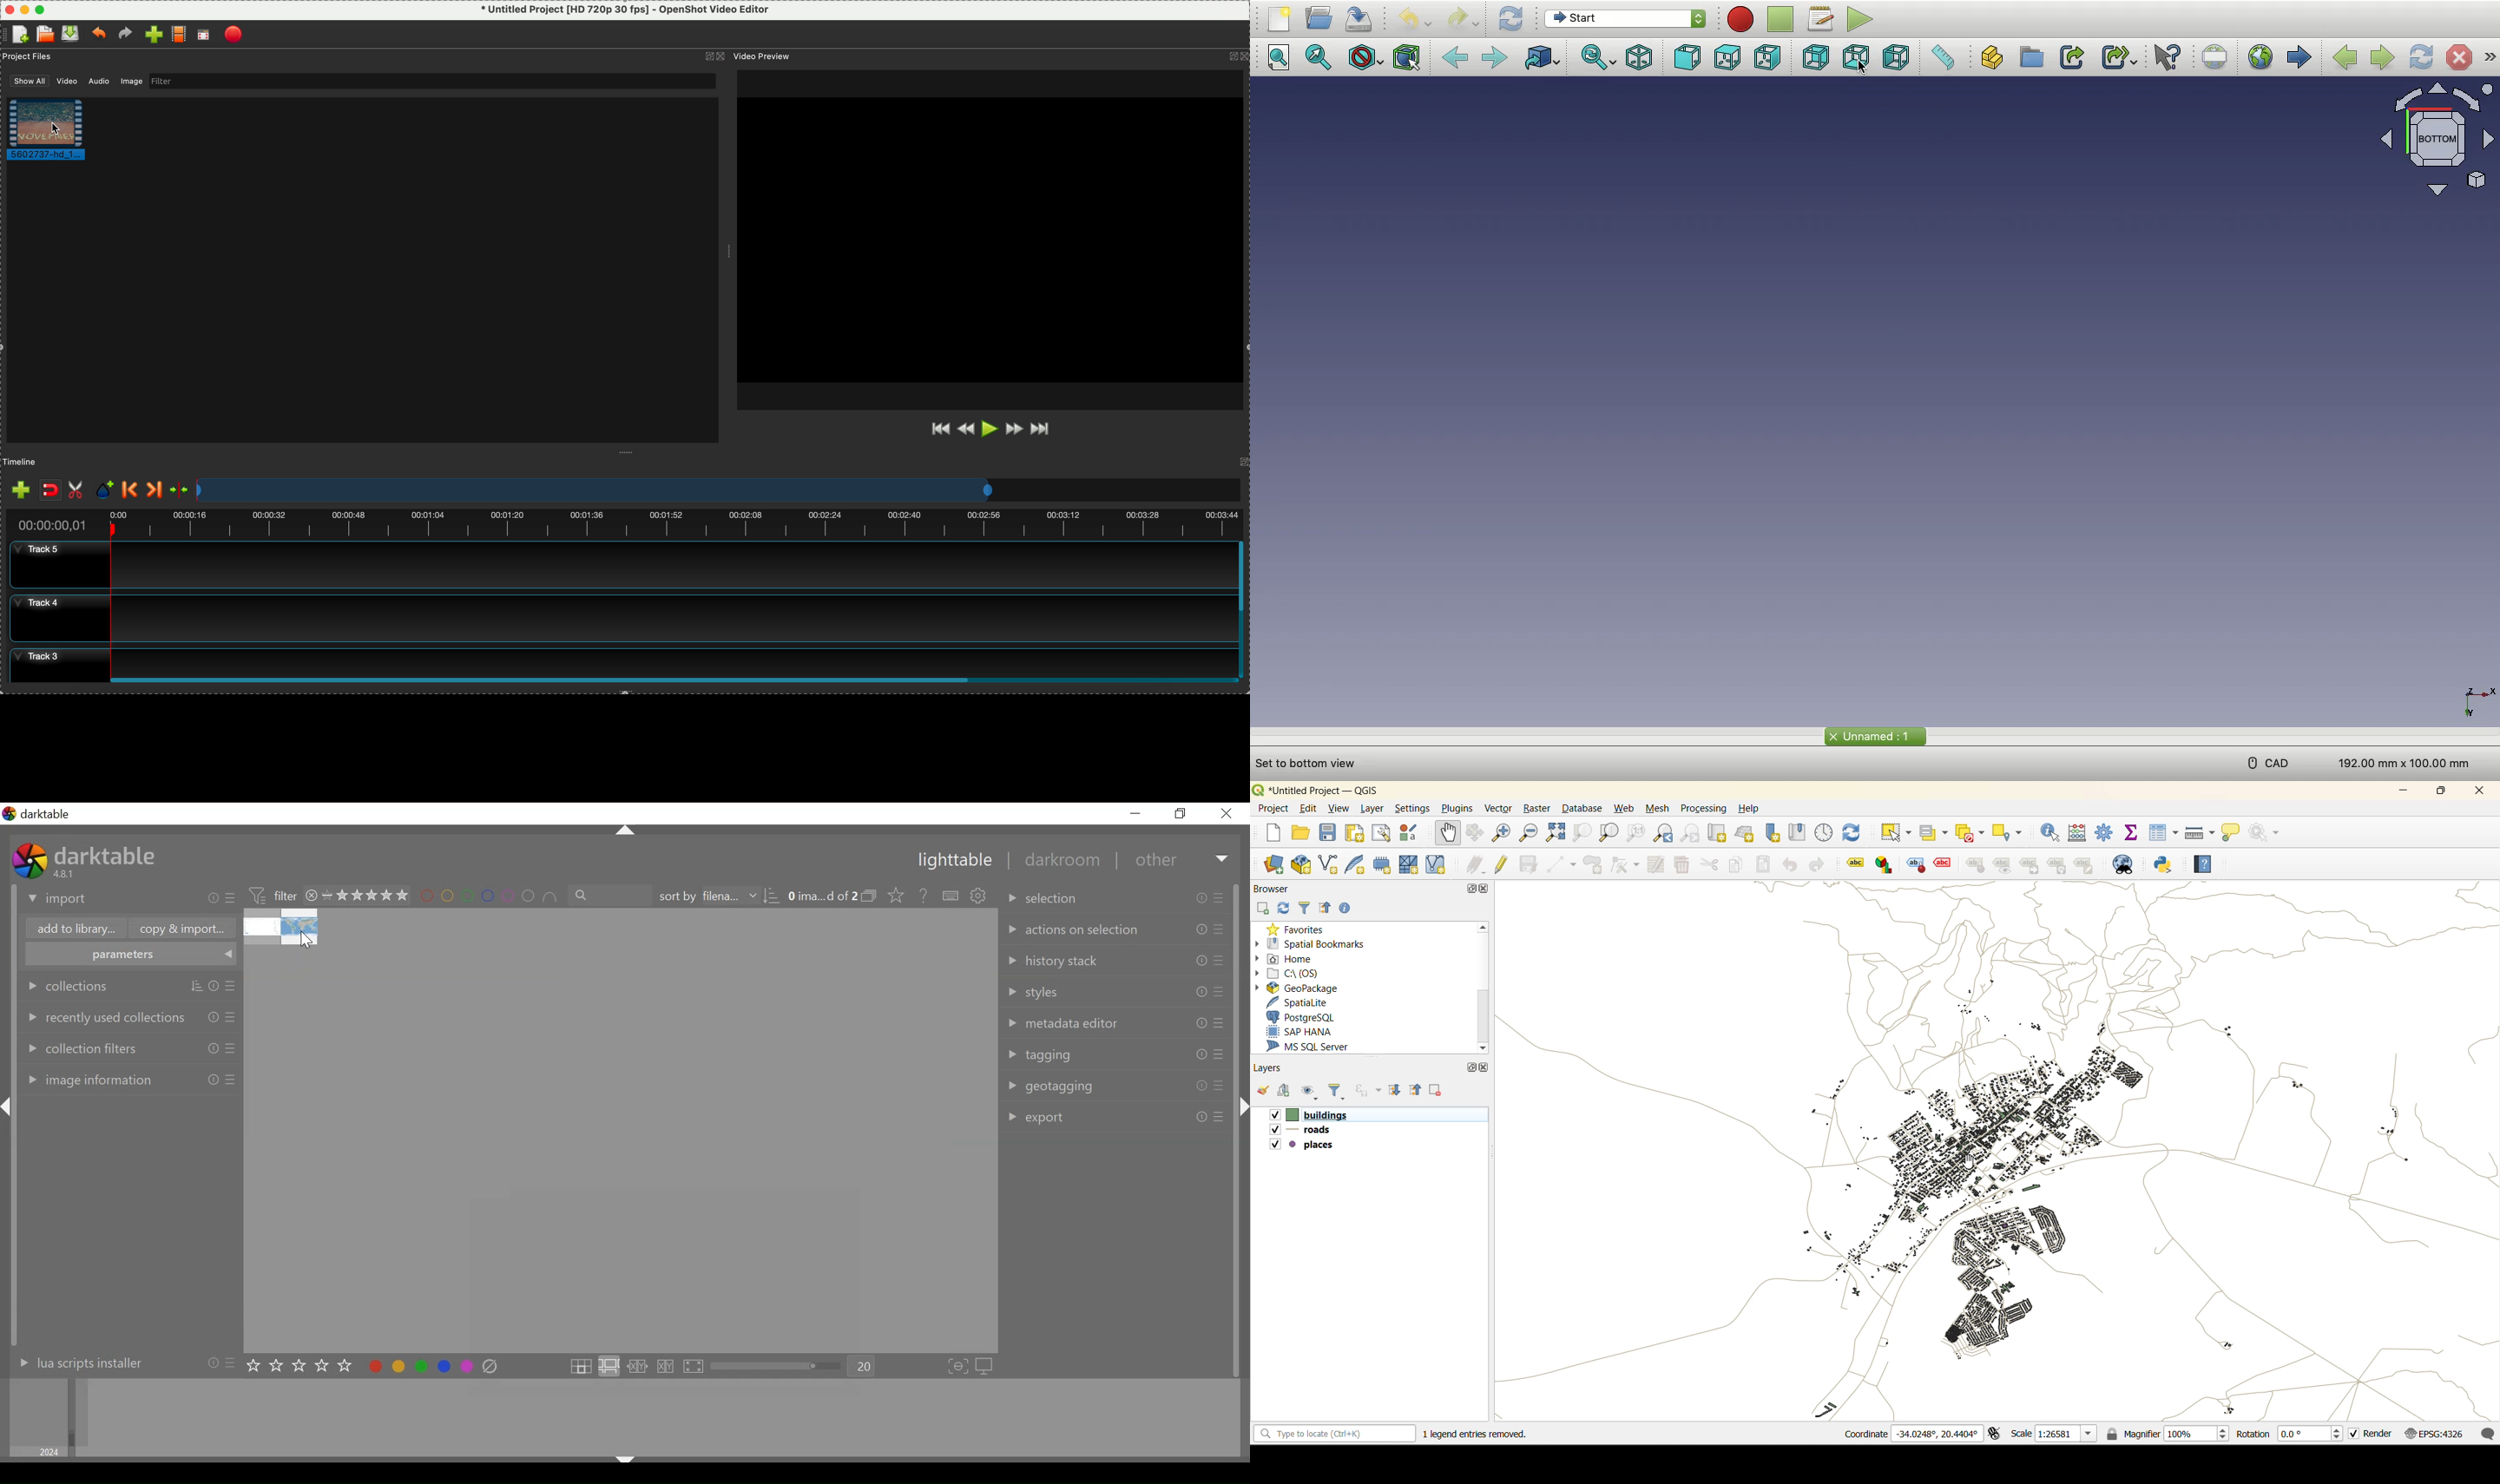 Image resolution: width=2520 pixels, height=1484 pixels. Describe the element at coordinates (1416, 19) in the screenshot. I see `Undo` at that location.